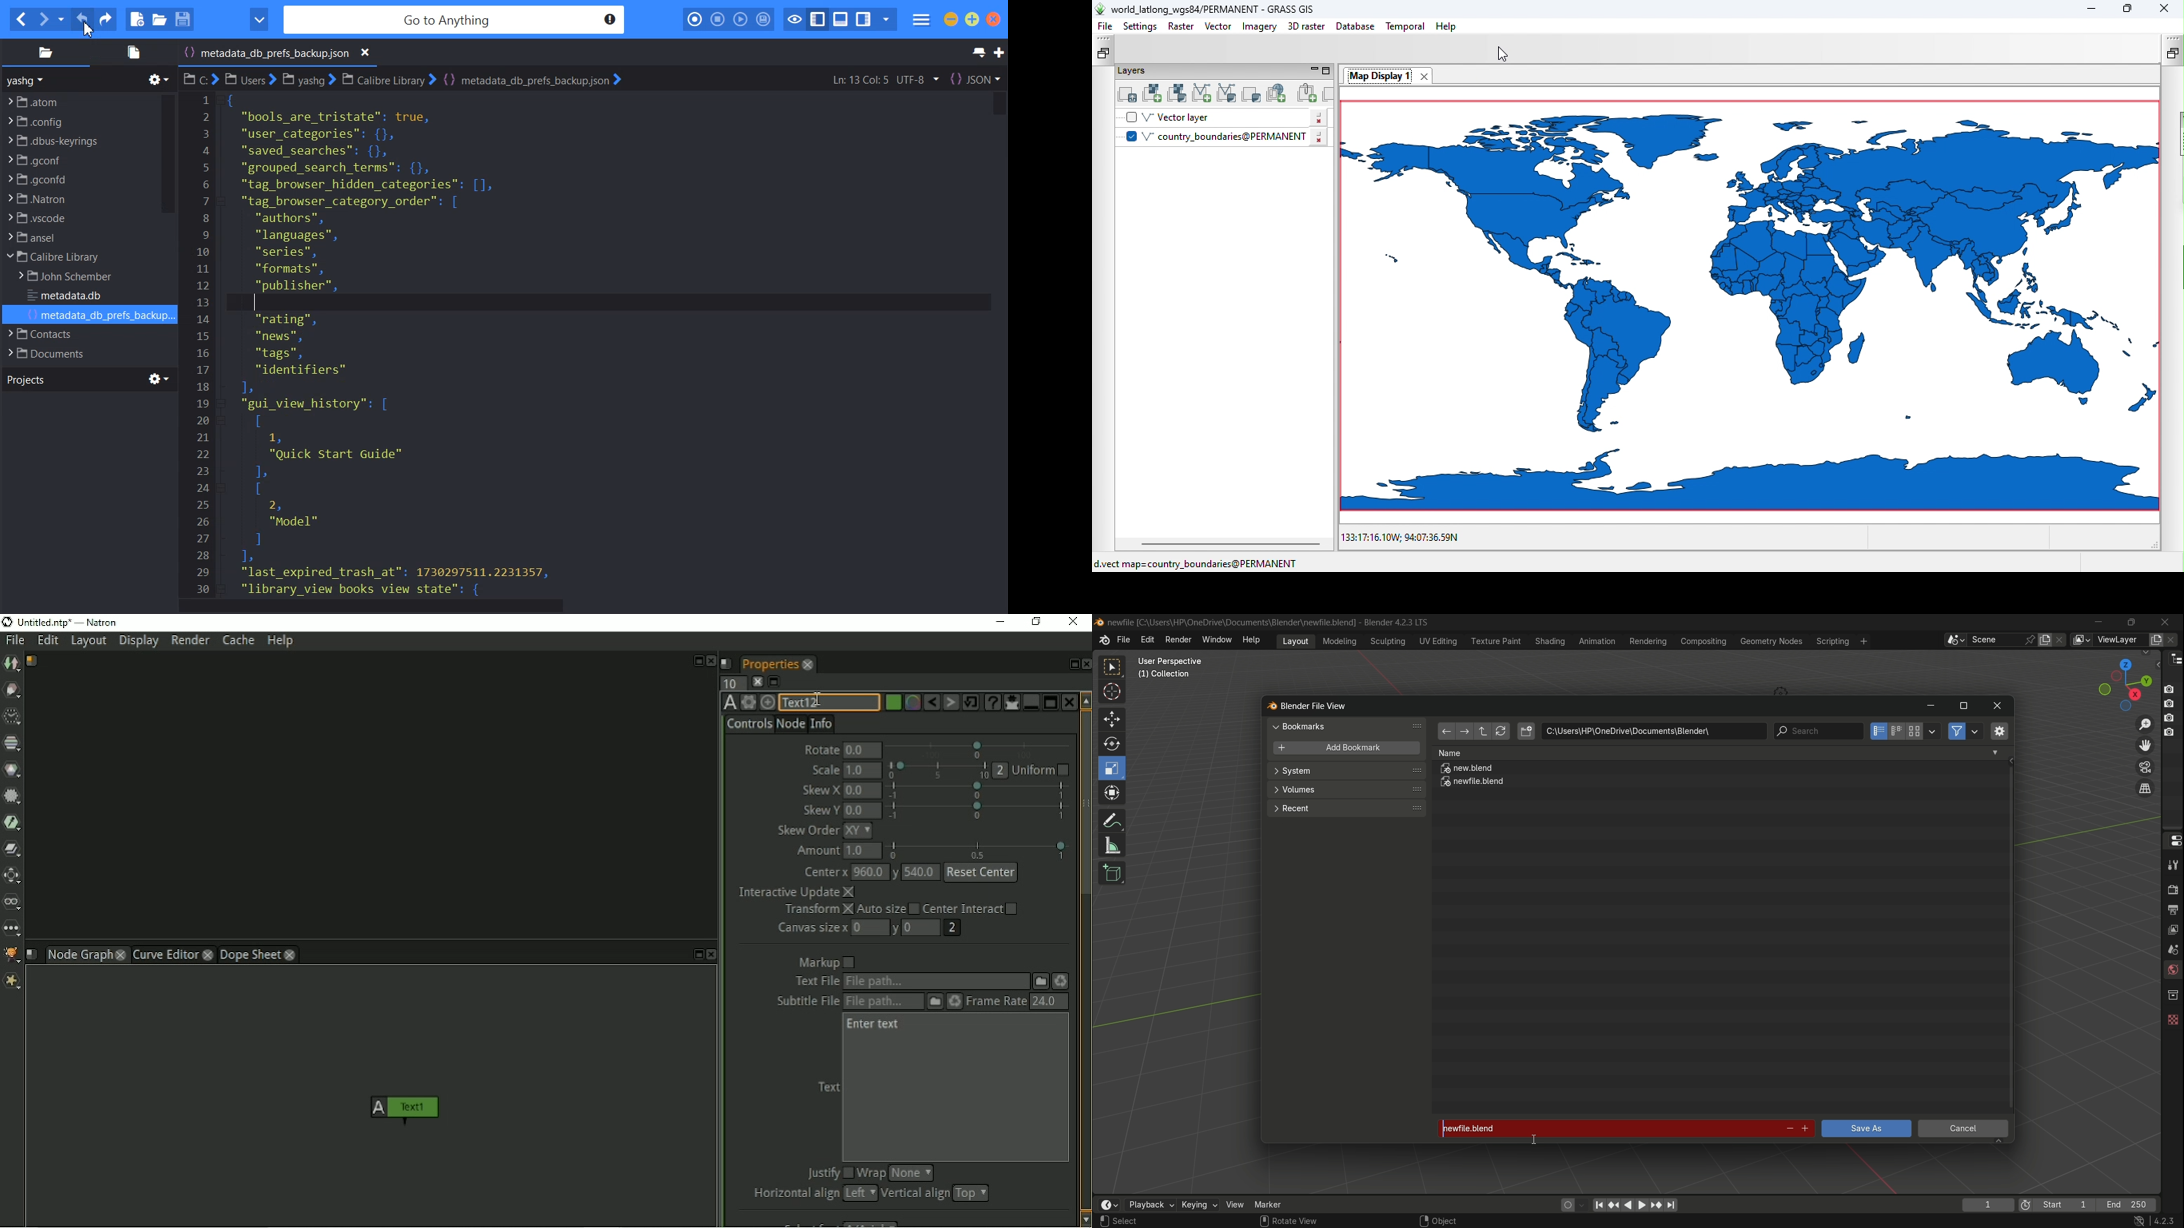  Describe the element at coordinates (78, 257) in the screenshot. I see `File` at that location.